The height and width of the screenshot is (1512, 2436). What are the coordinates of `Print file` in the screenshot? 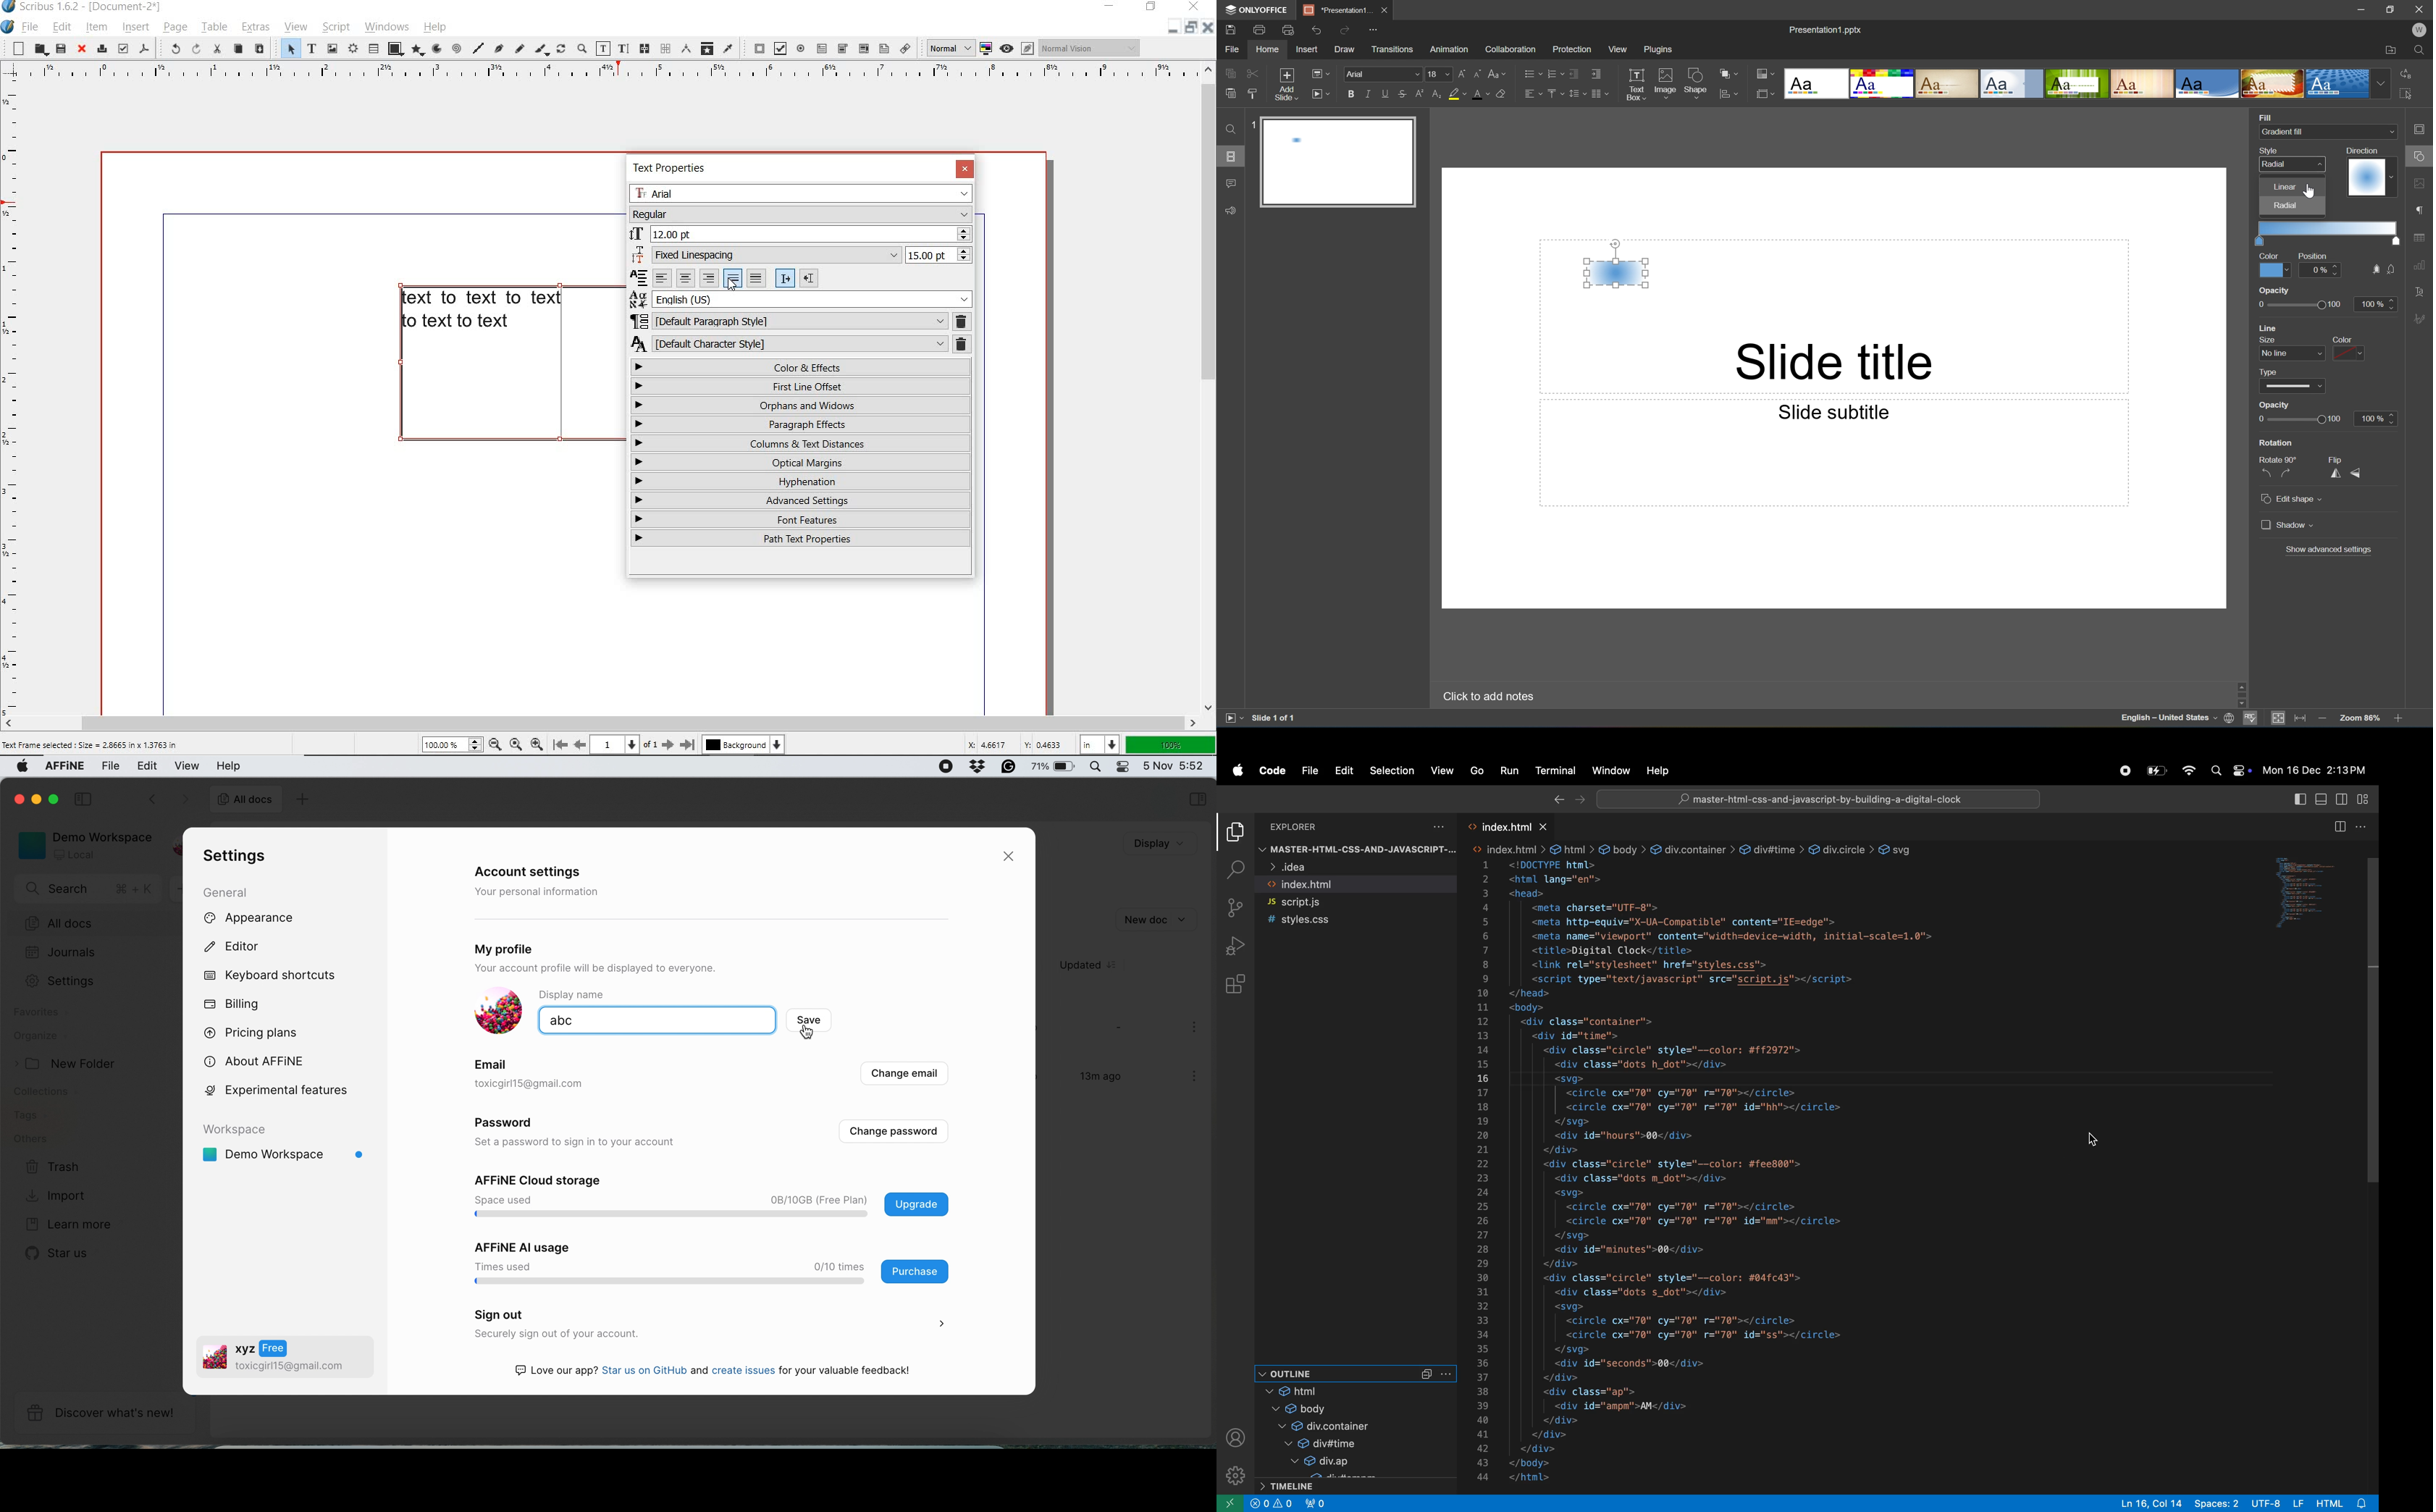 It's located at (1260, 30).